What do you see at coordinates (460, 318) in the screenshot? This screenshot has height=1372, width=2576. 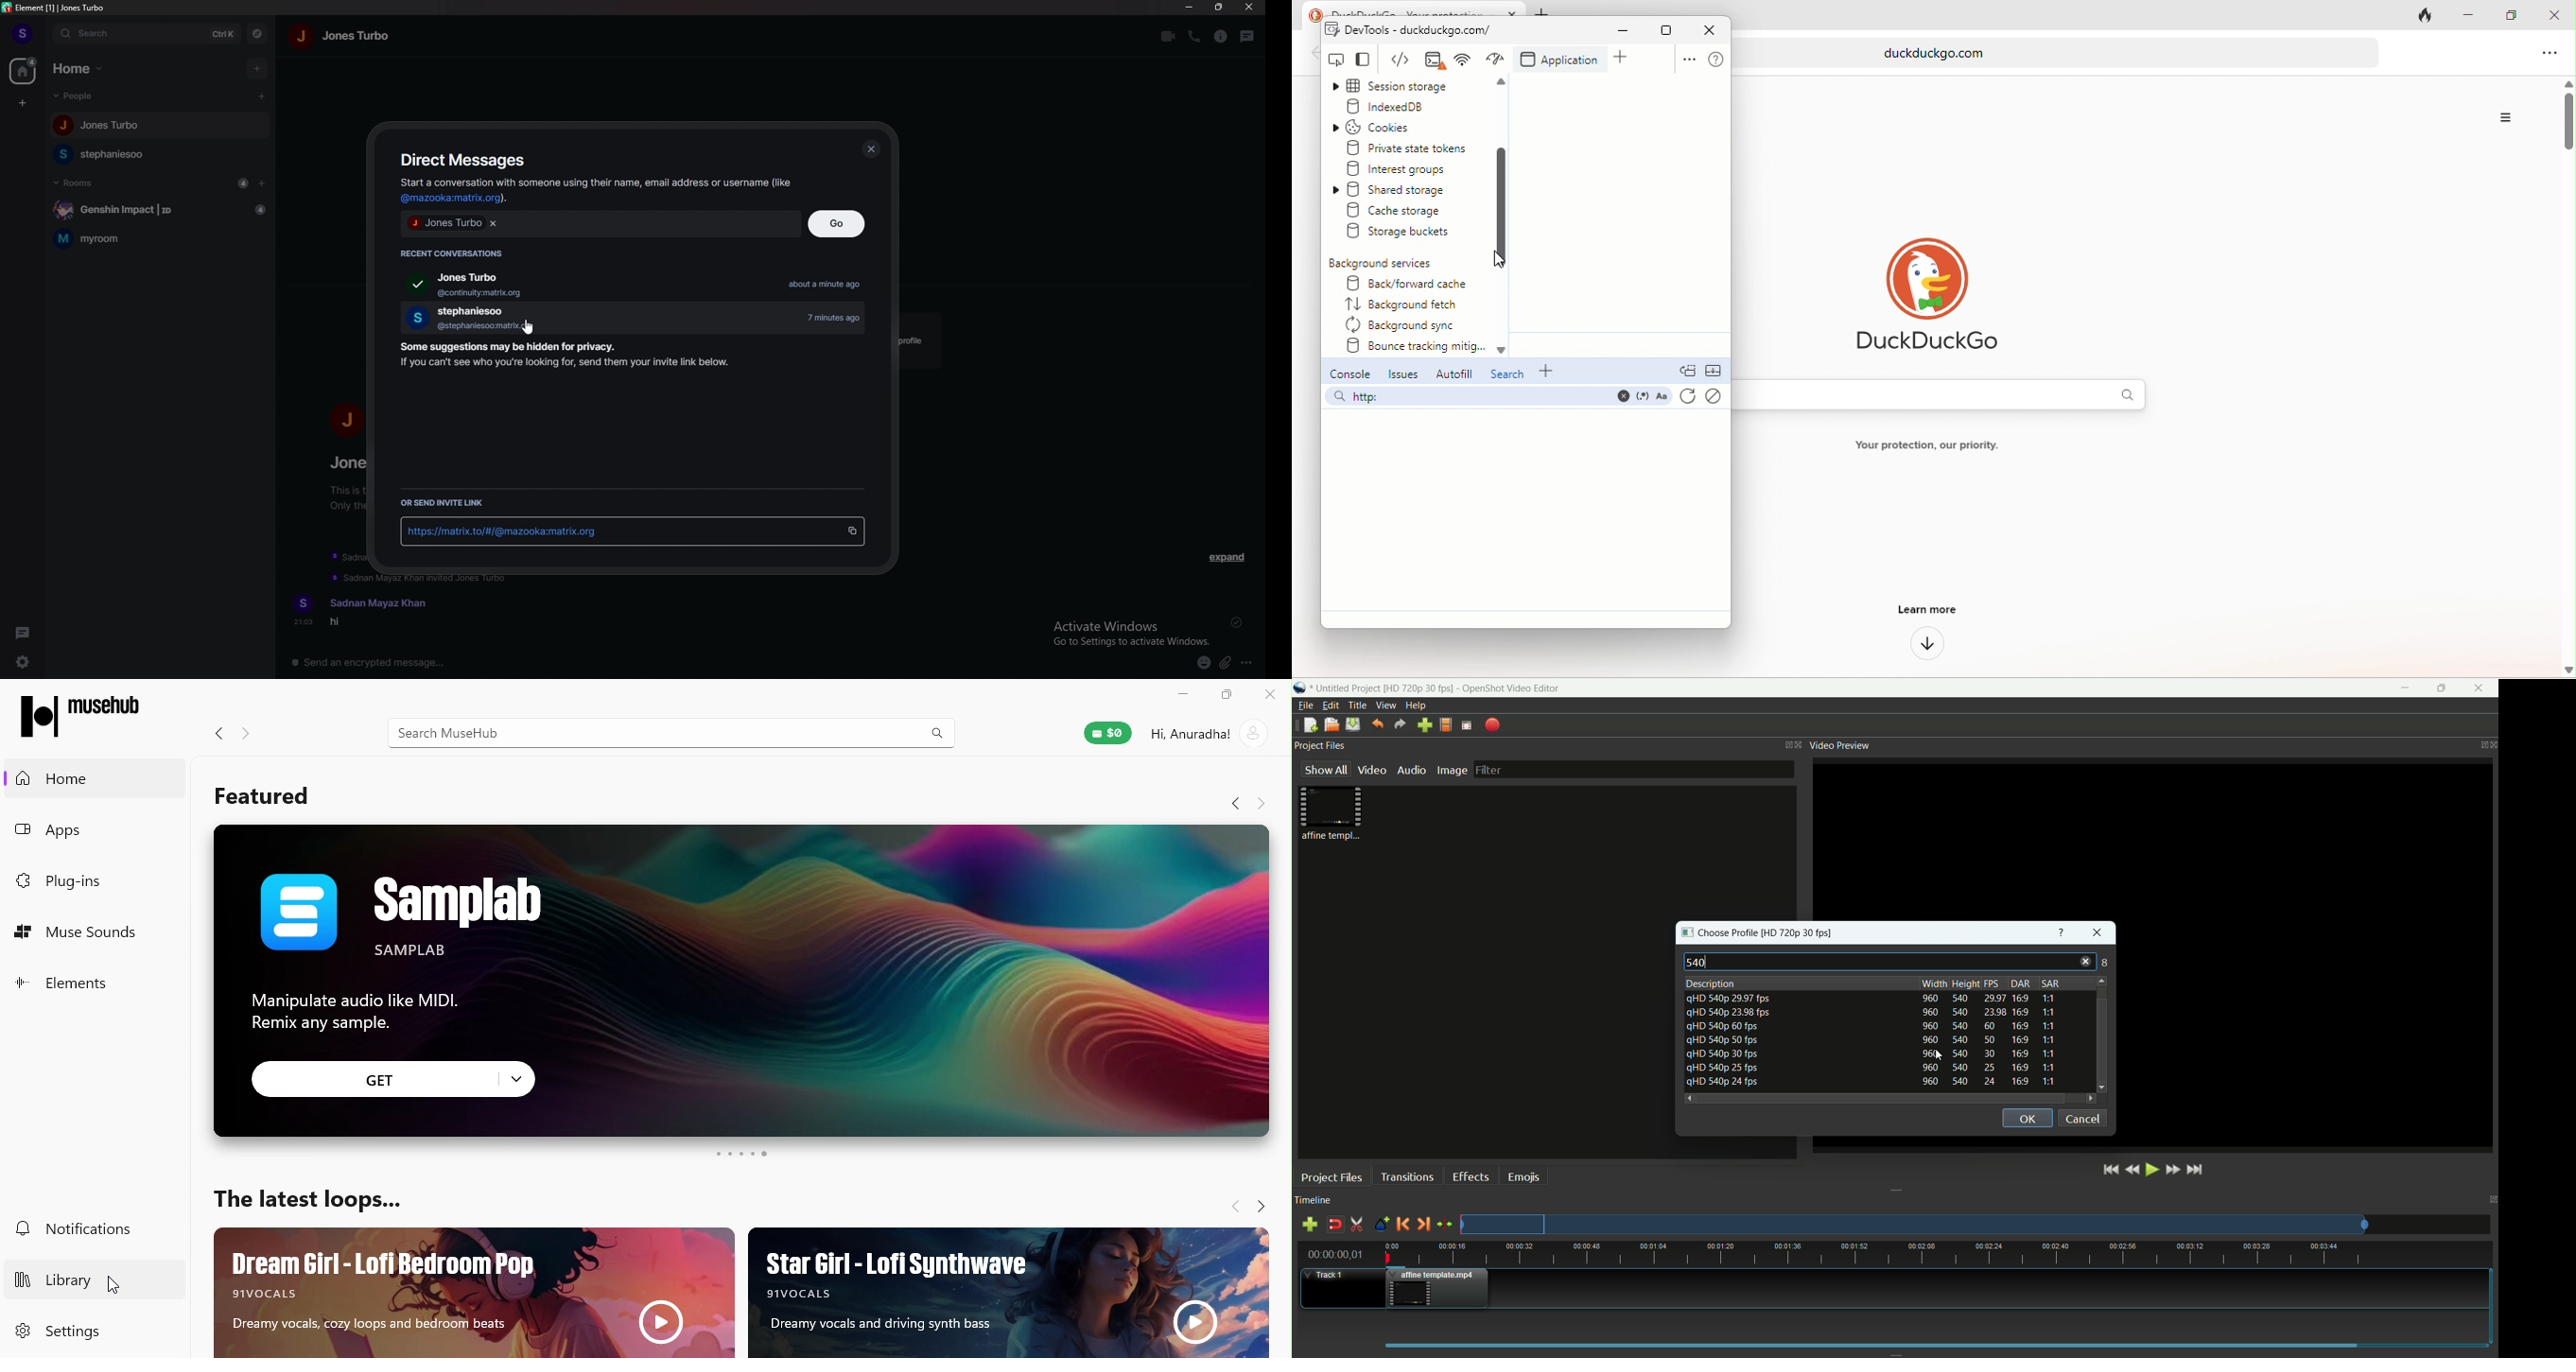 I see `stephaniesoo @stephaniesoo:matrix.` at bounding box center [460, 318].